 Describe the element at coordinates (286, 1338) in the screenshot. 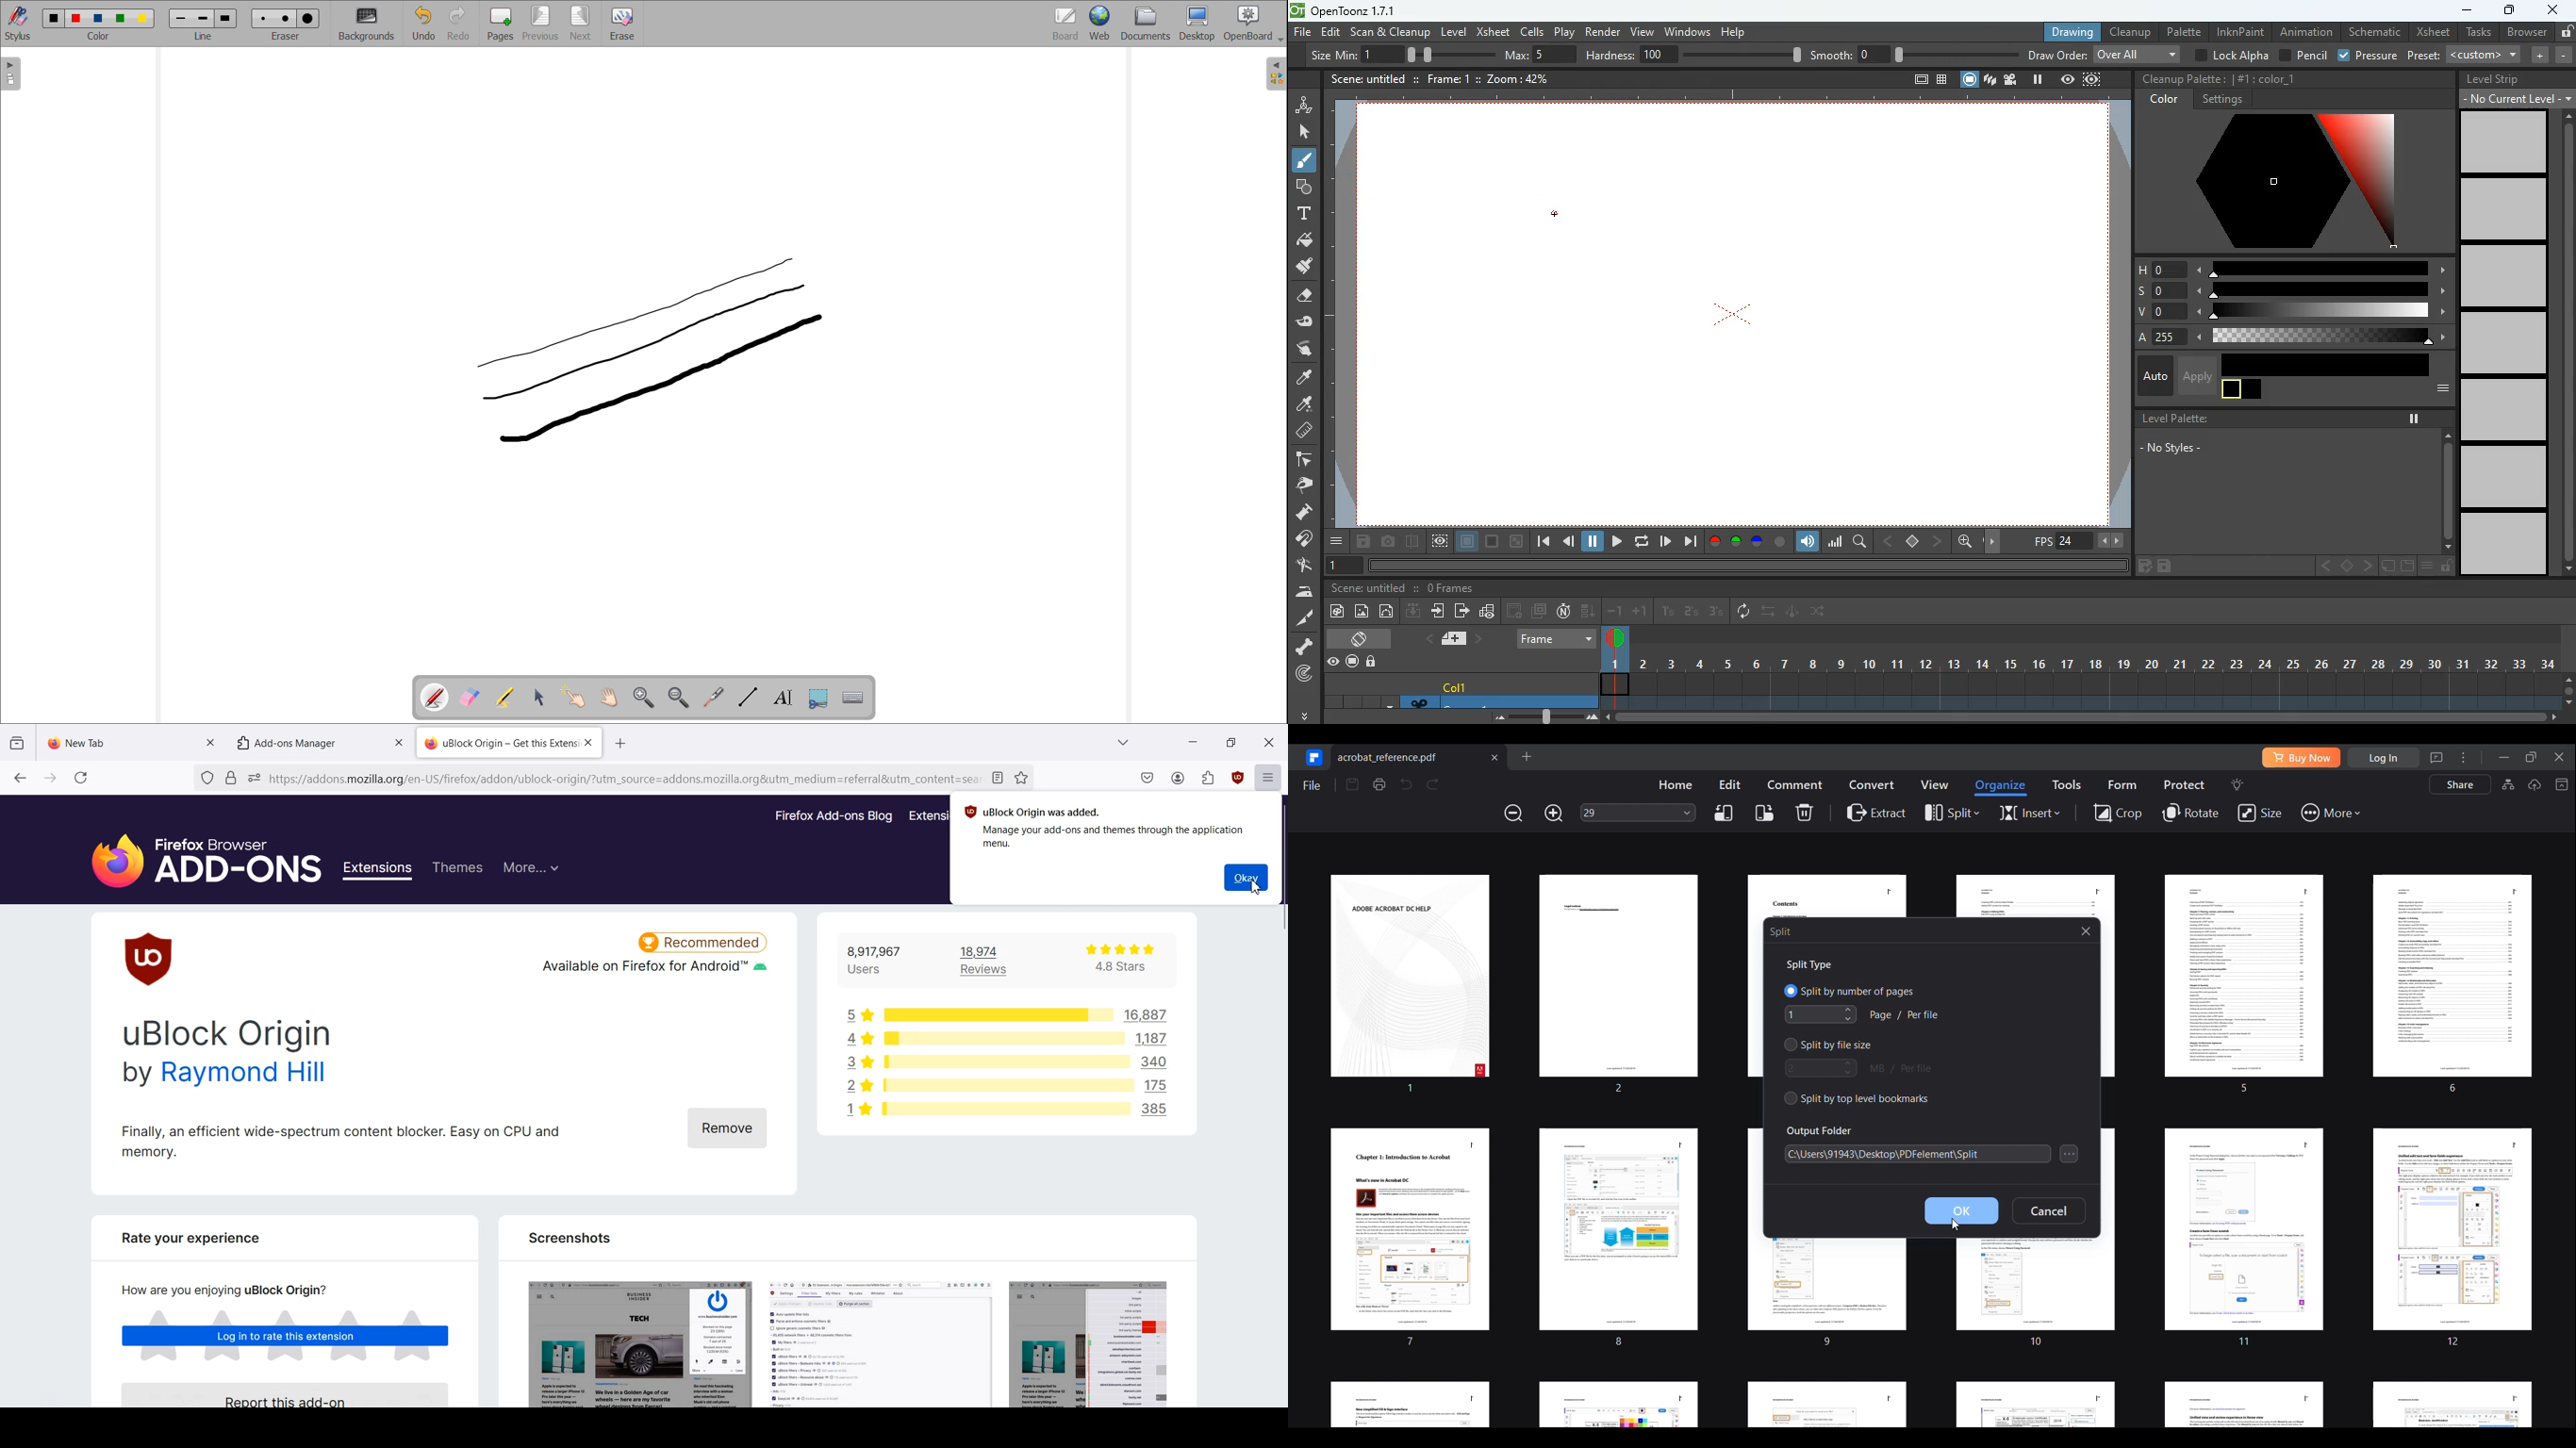

I see `Log in to rate this extensions` at that location.